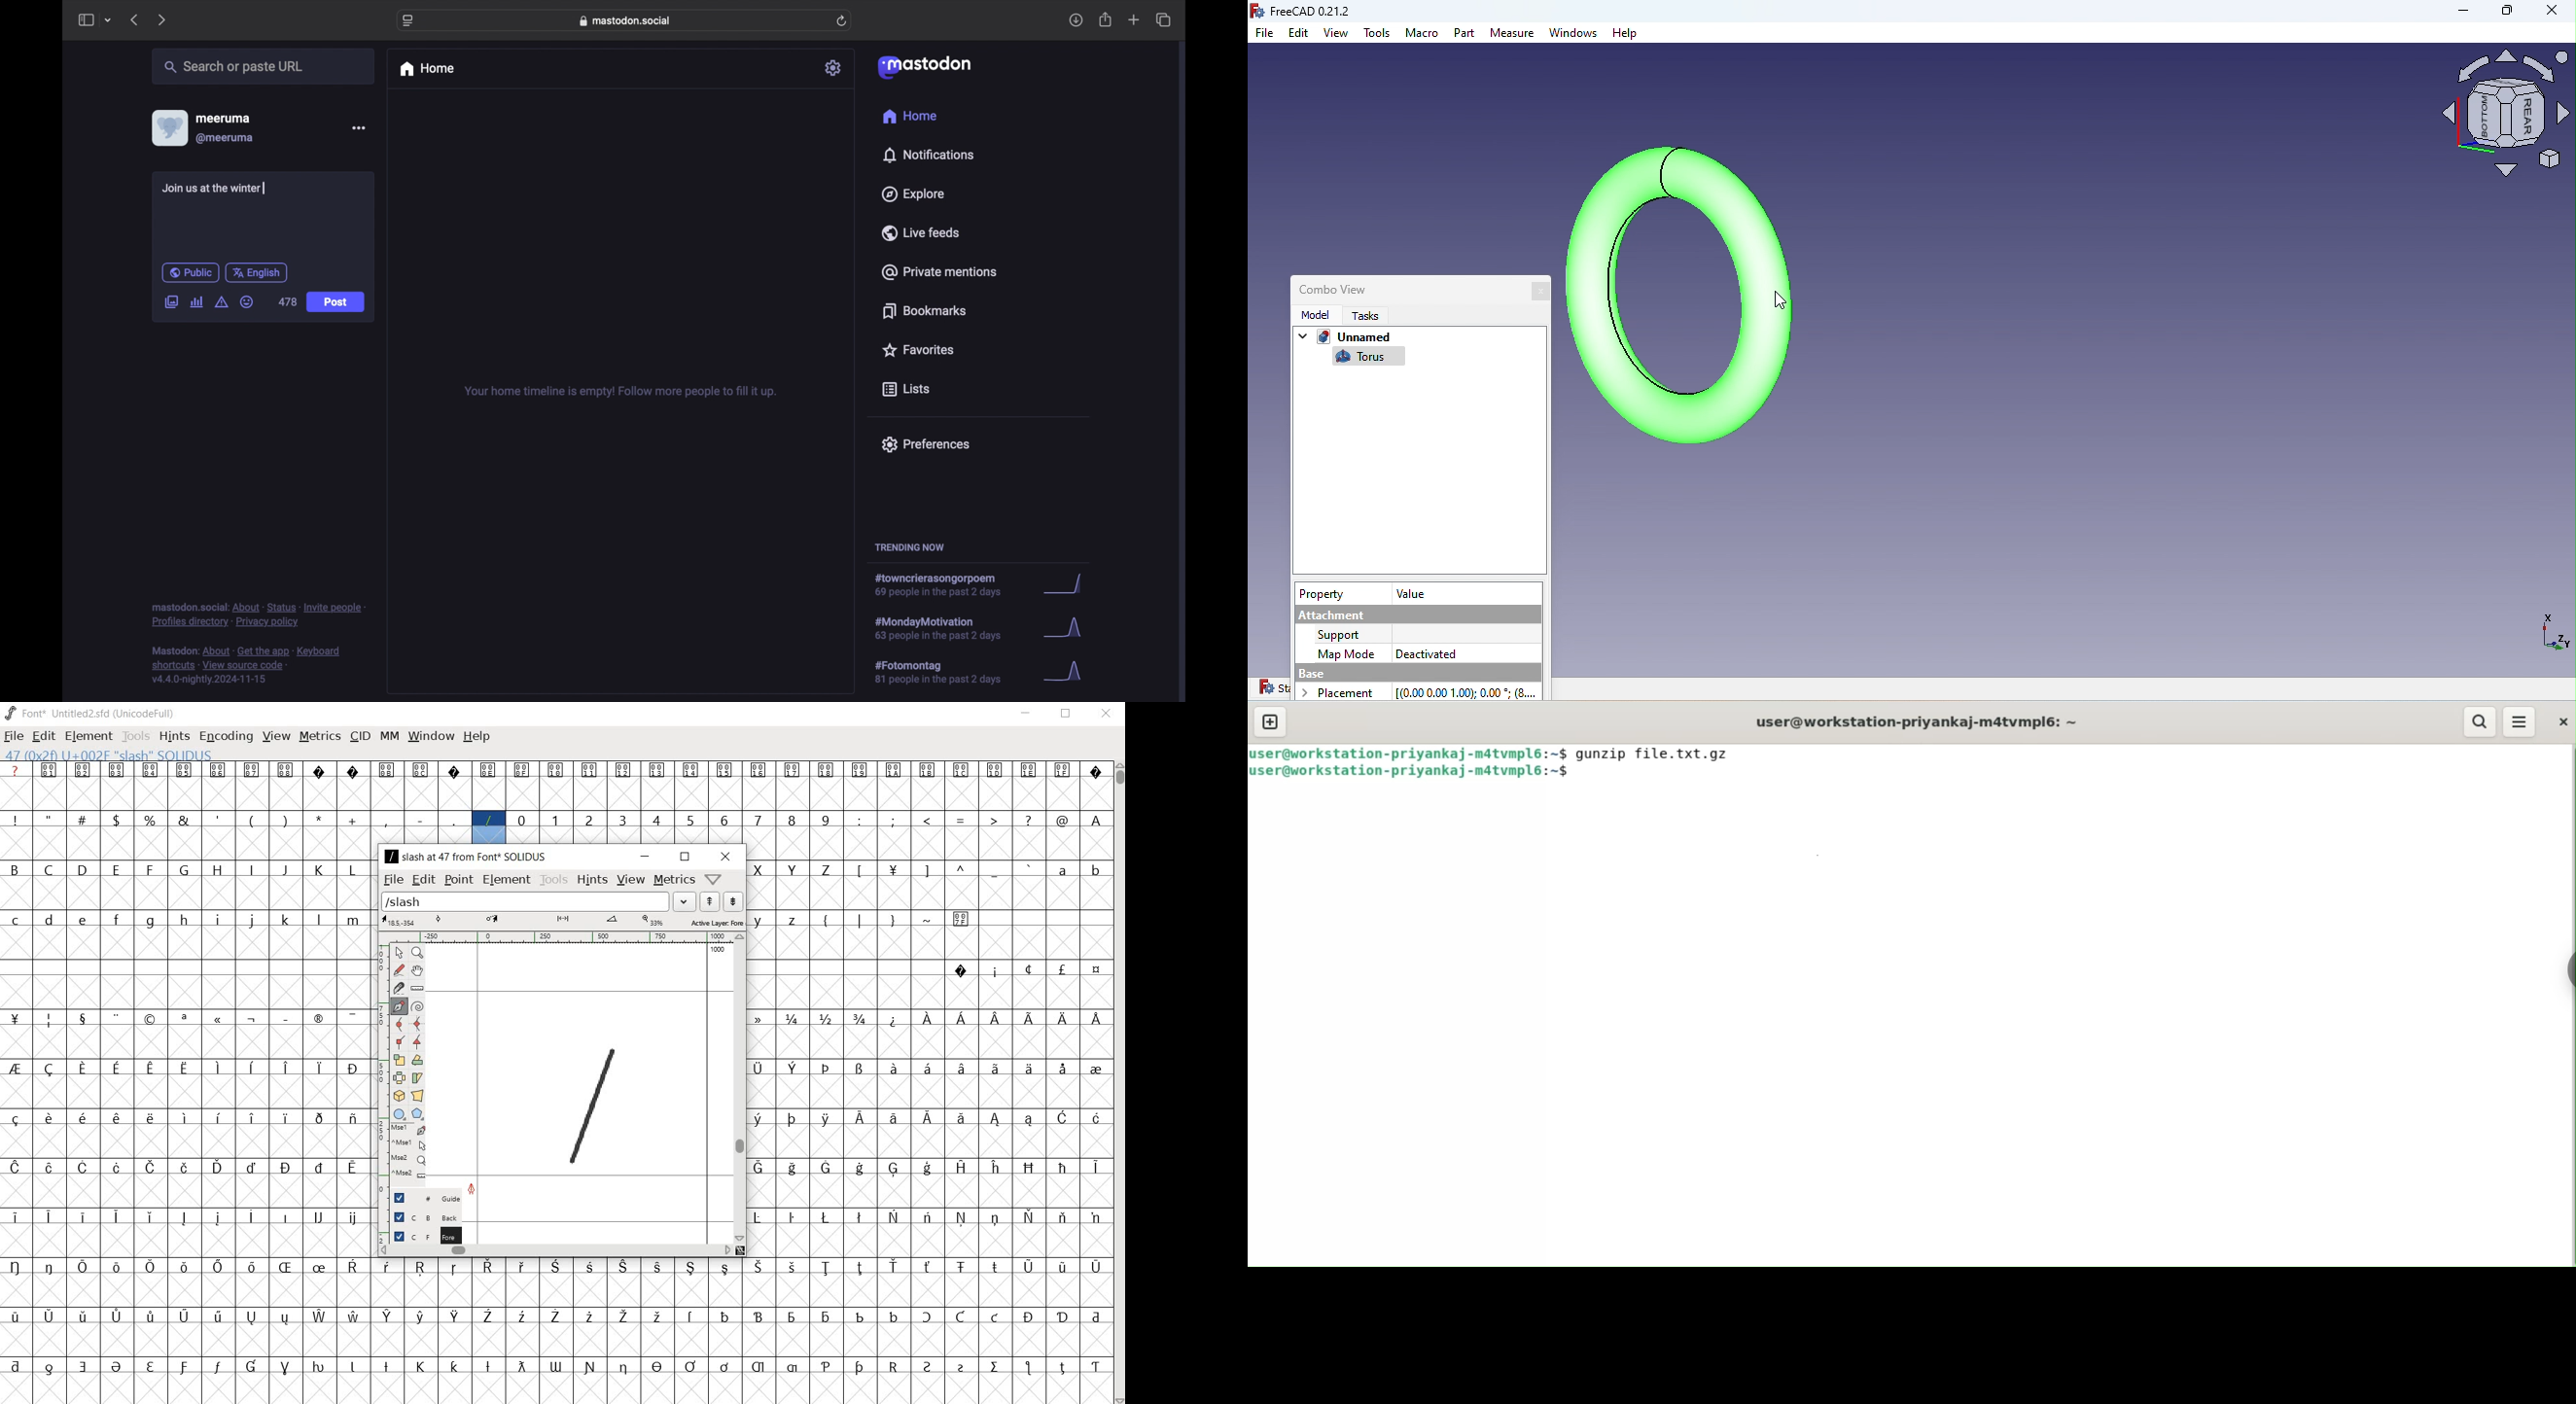 This screenshot has height=1428, width=2576. I want to click on scrollbar, so click(740, 1089).